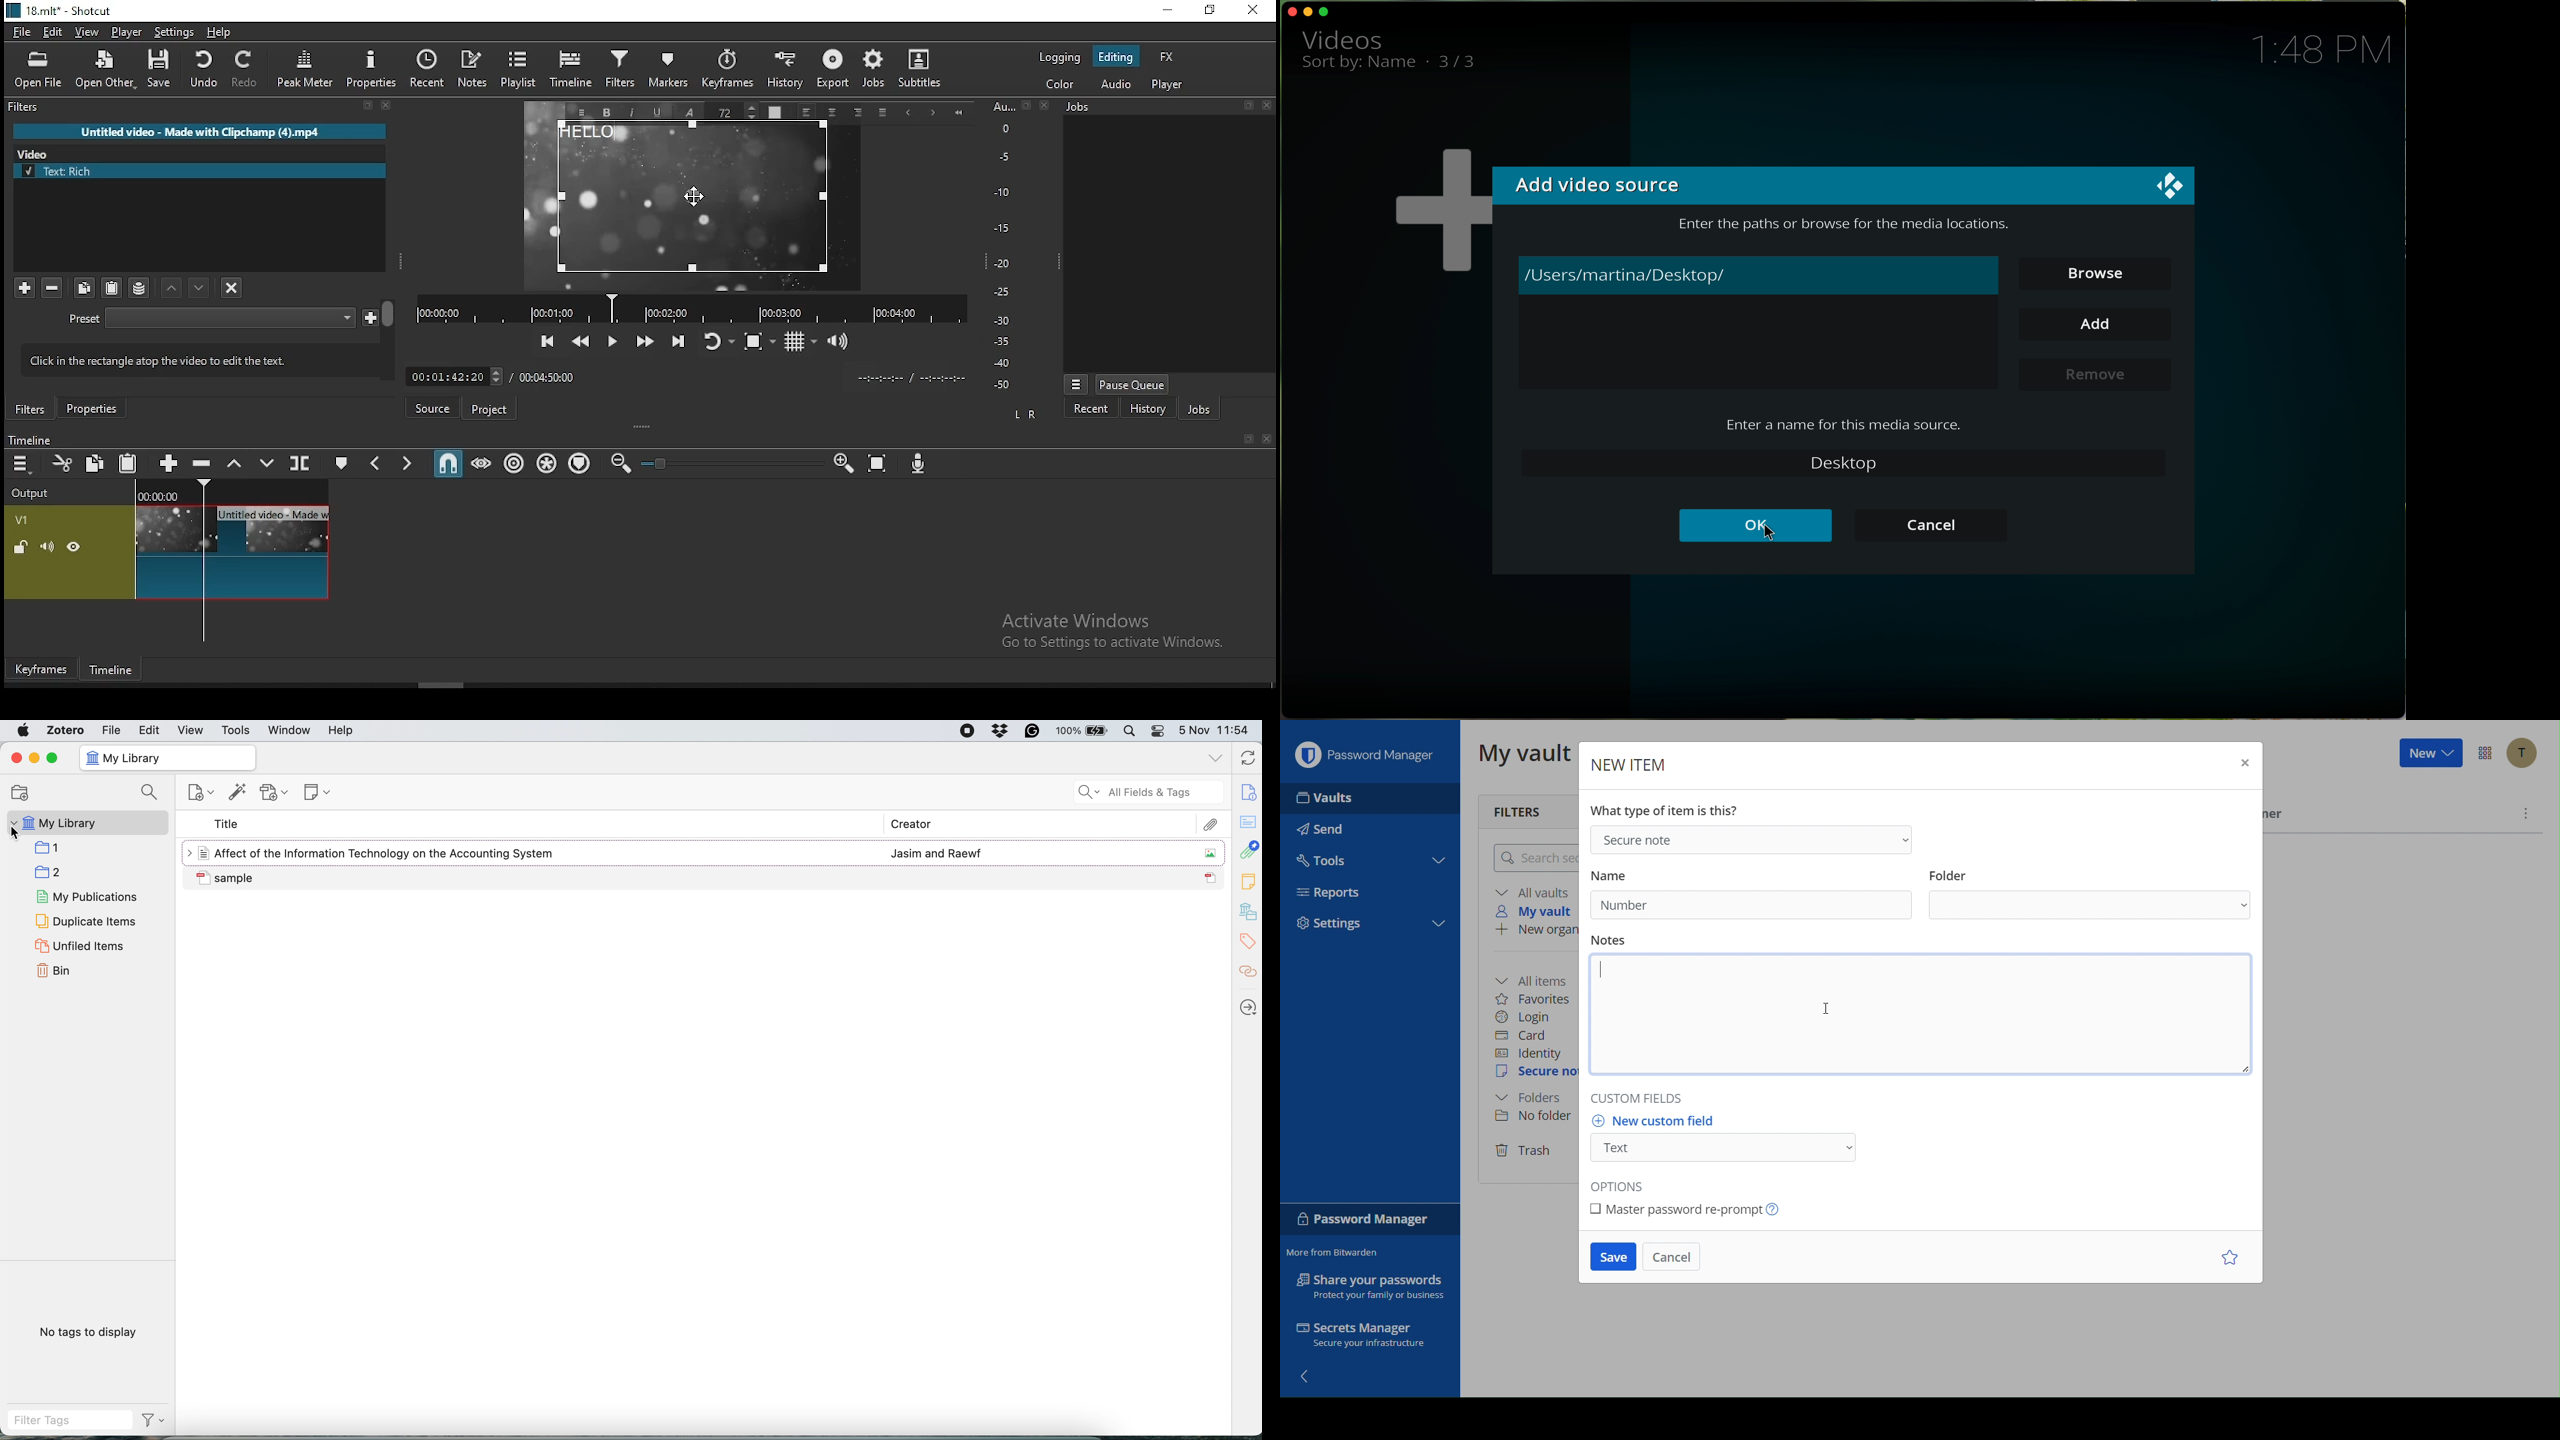  What do you see at coordinates (548, 341) in the screenshot?
I see `skip to the previous point` at bounding box center [548, 341].